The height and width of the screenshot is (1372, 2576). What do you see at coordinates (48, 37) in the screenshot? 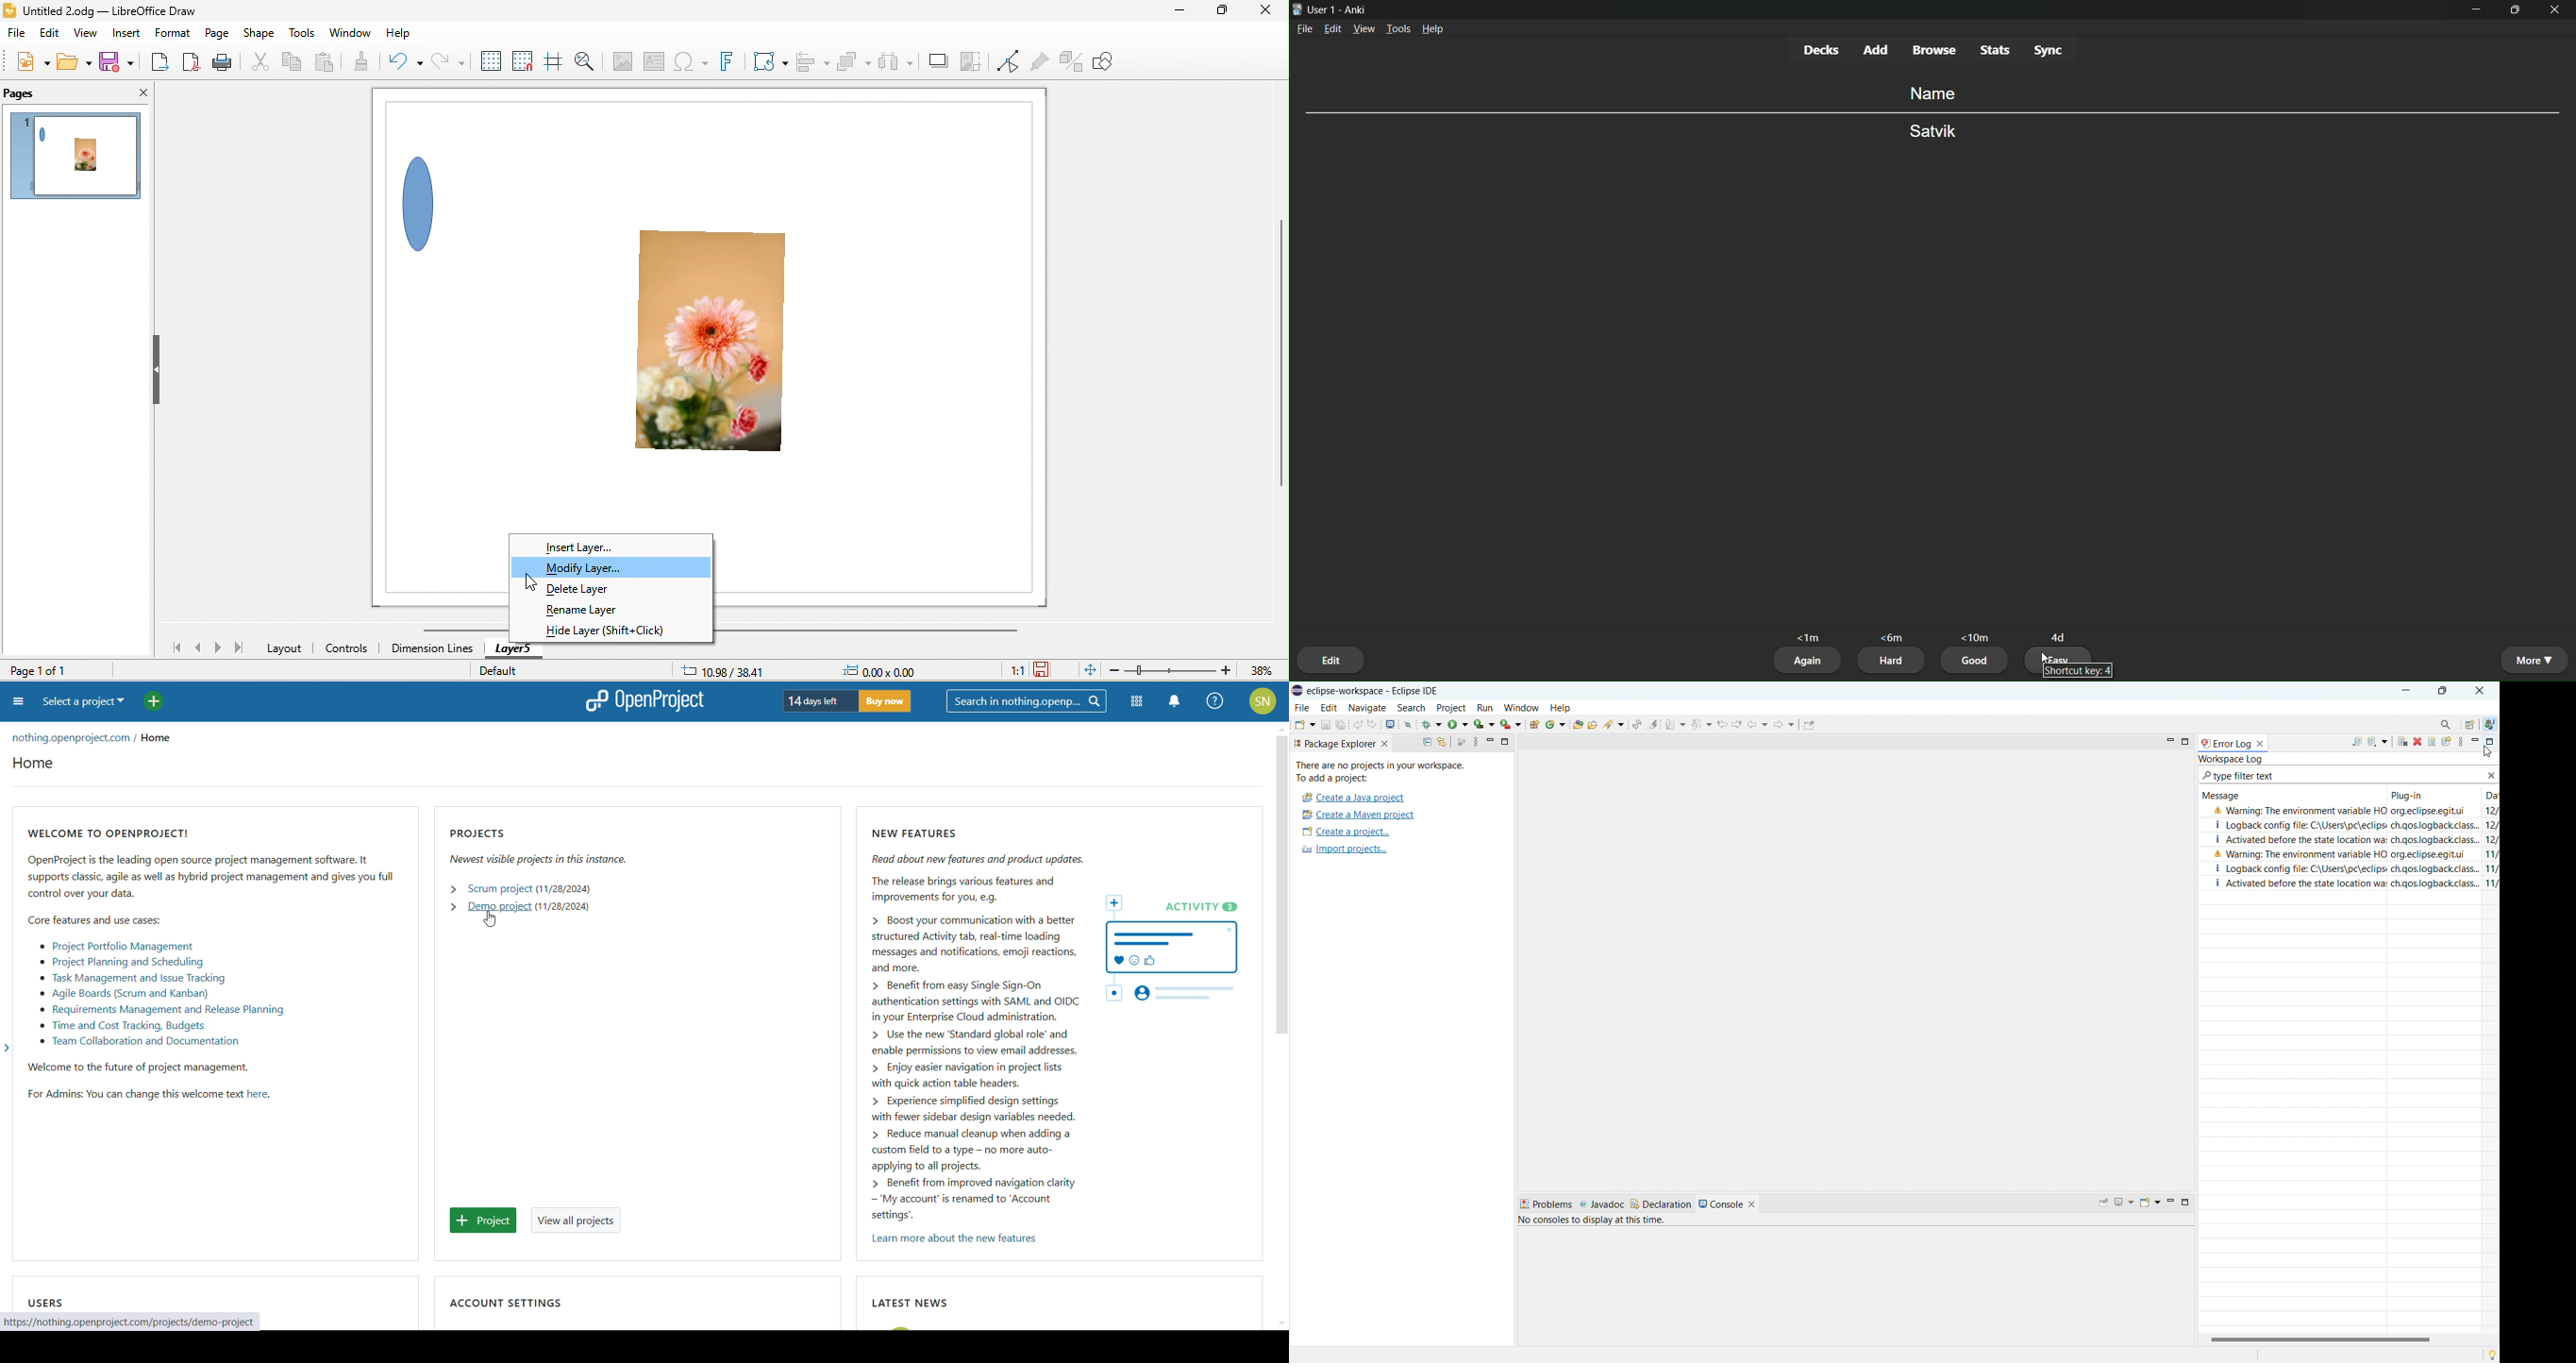
I see `edit` at bounding box center [48, 37].